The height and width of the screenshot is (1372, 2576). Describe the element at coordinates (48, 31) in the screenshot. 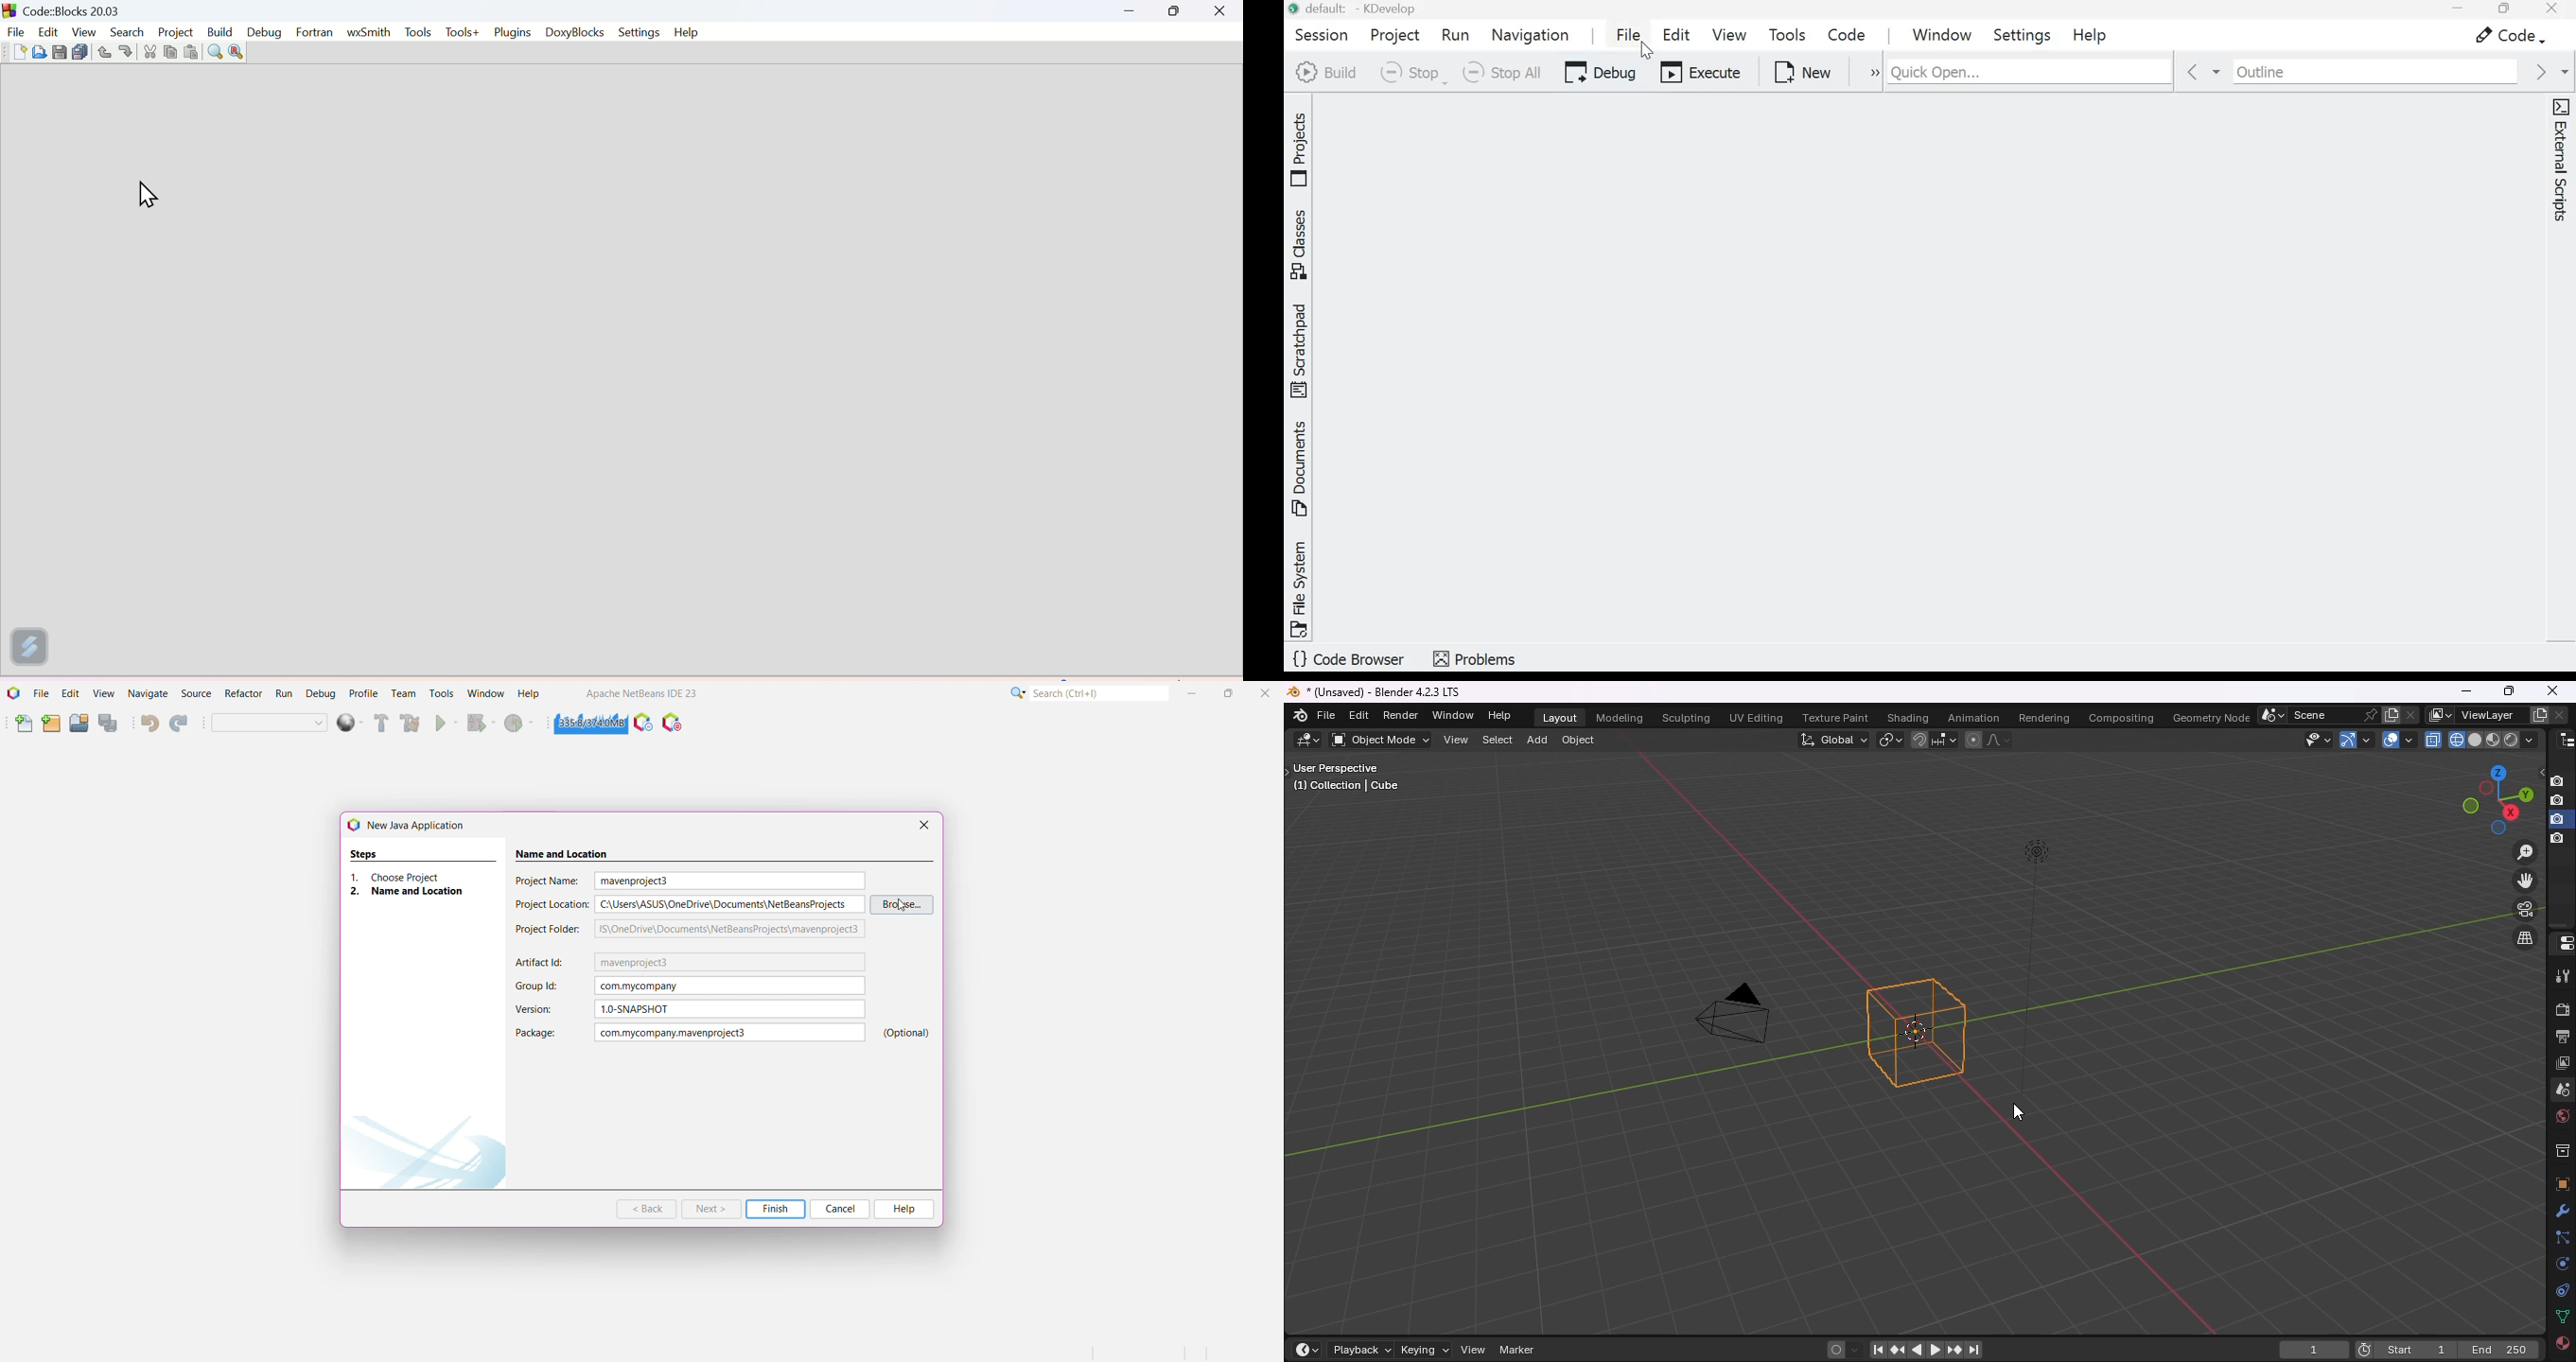

I see `` at that location.